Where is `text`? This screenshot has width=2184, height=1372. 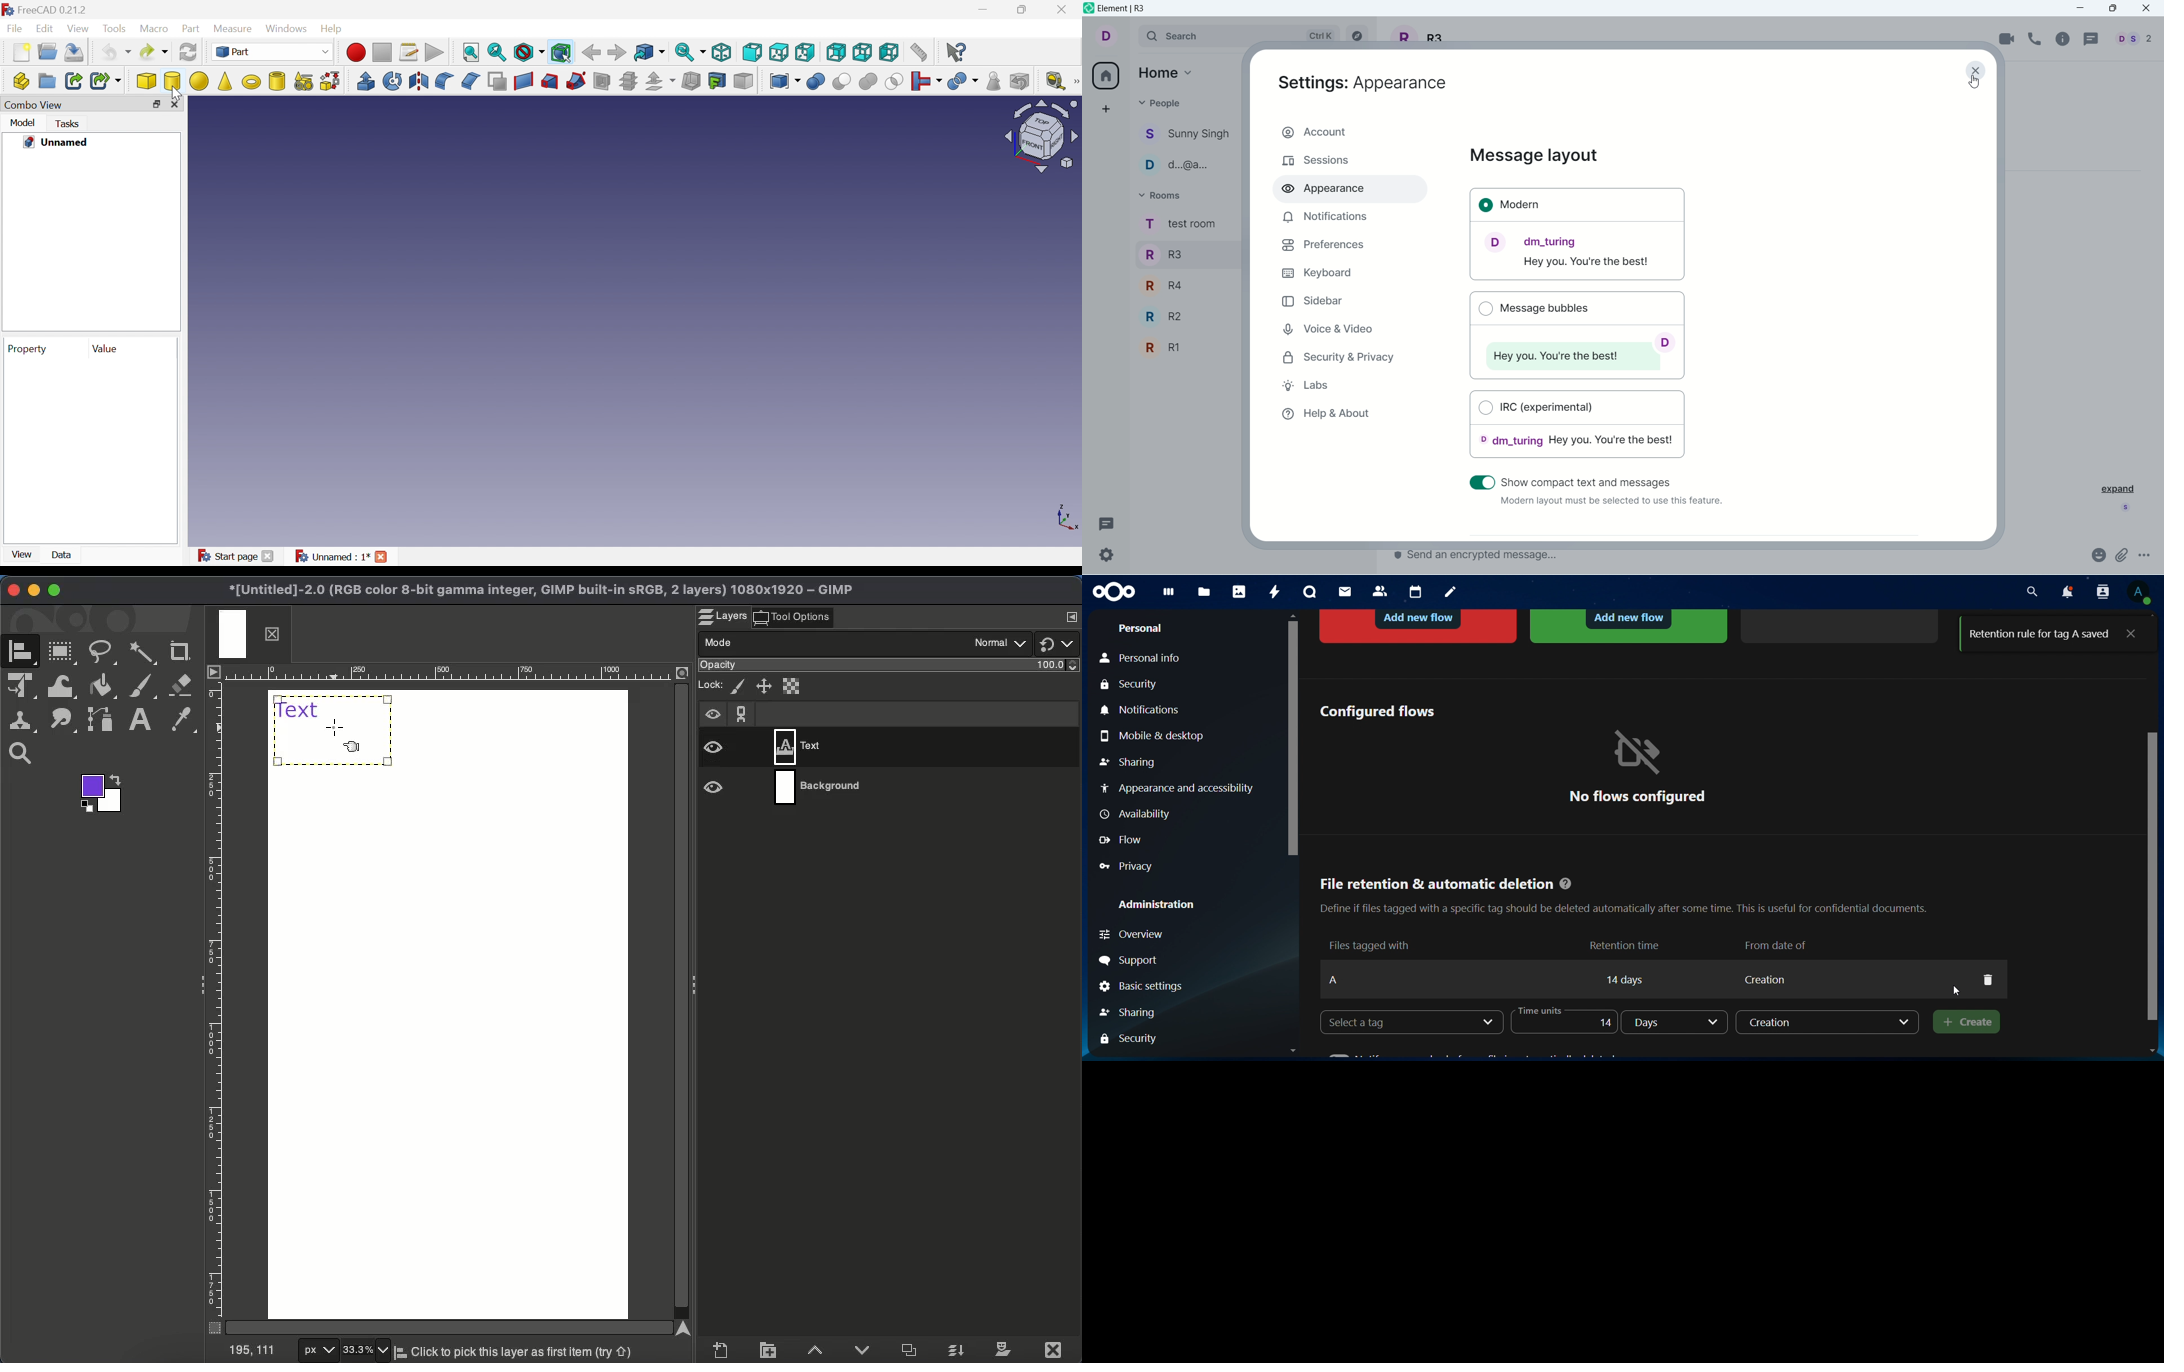 text is located at coordinates (1642, 978).